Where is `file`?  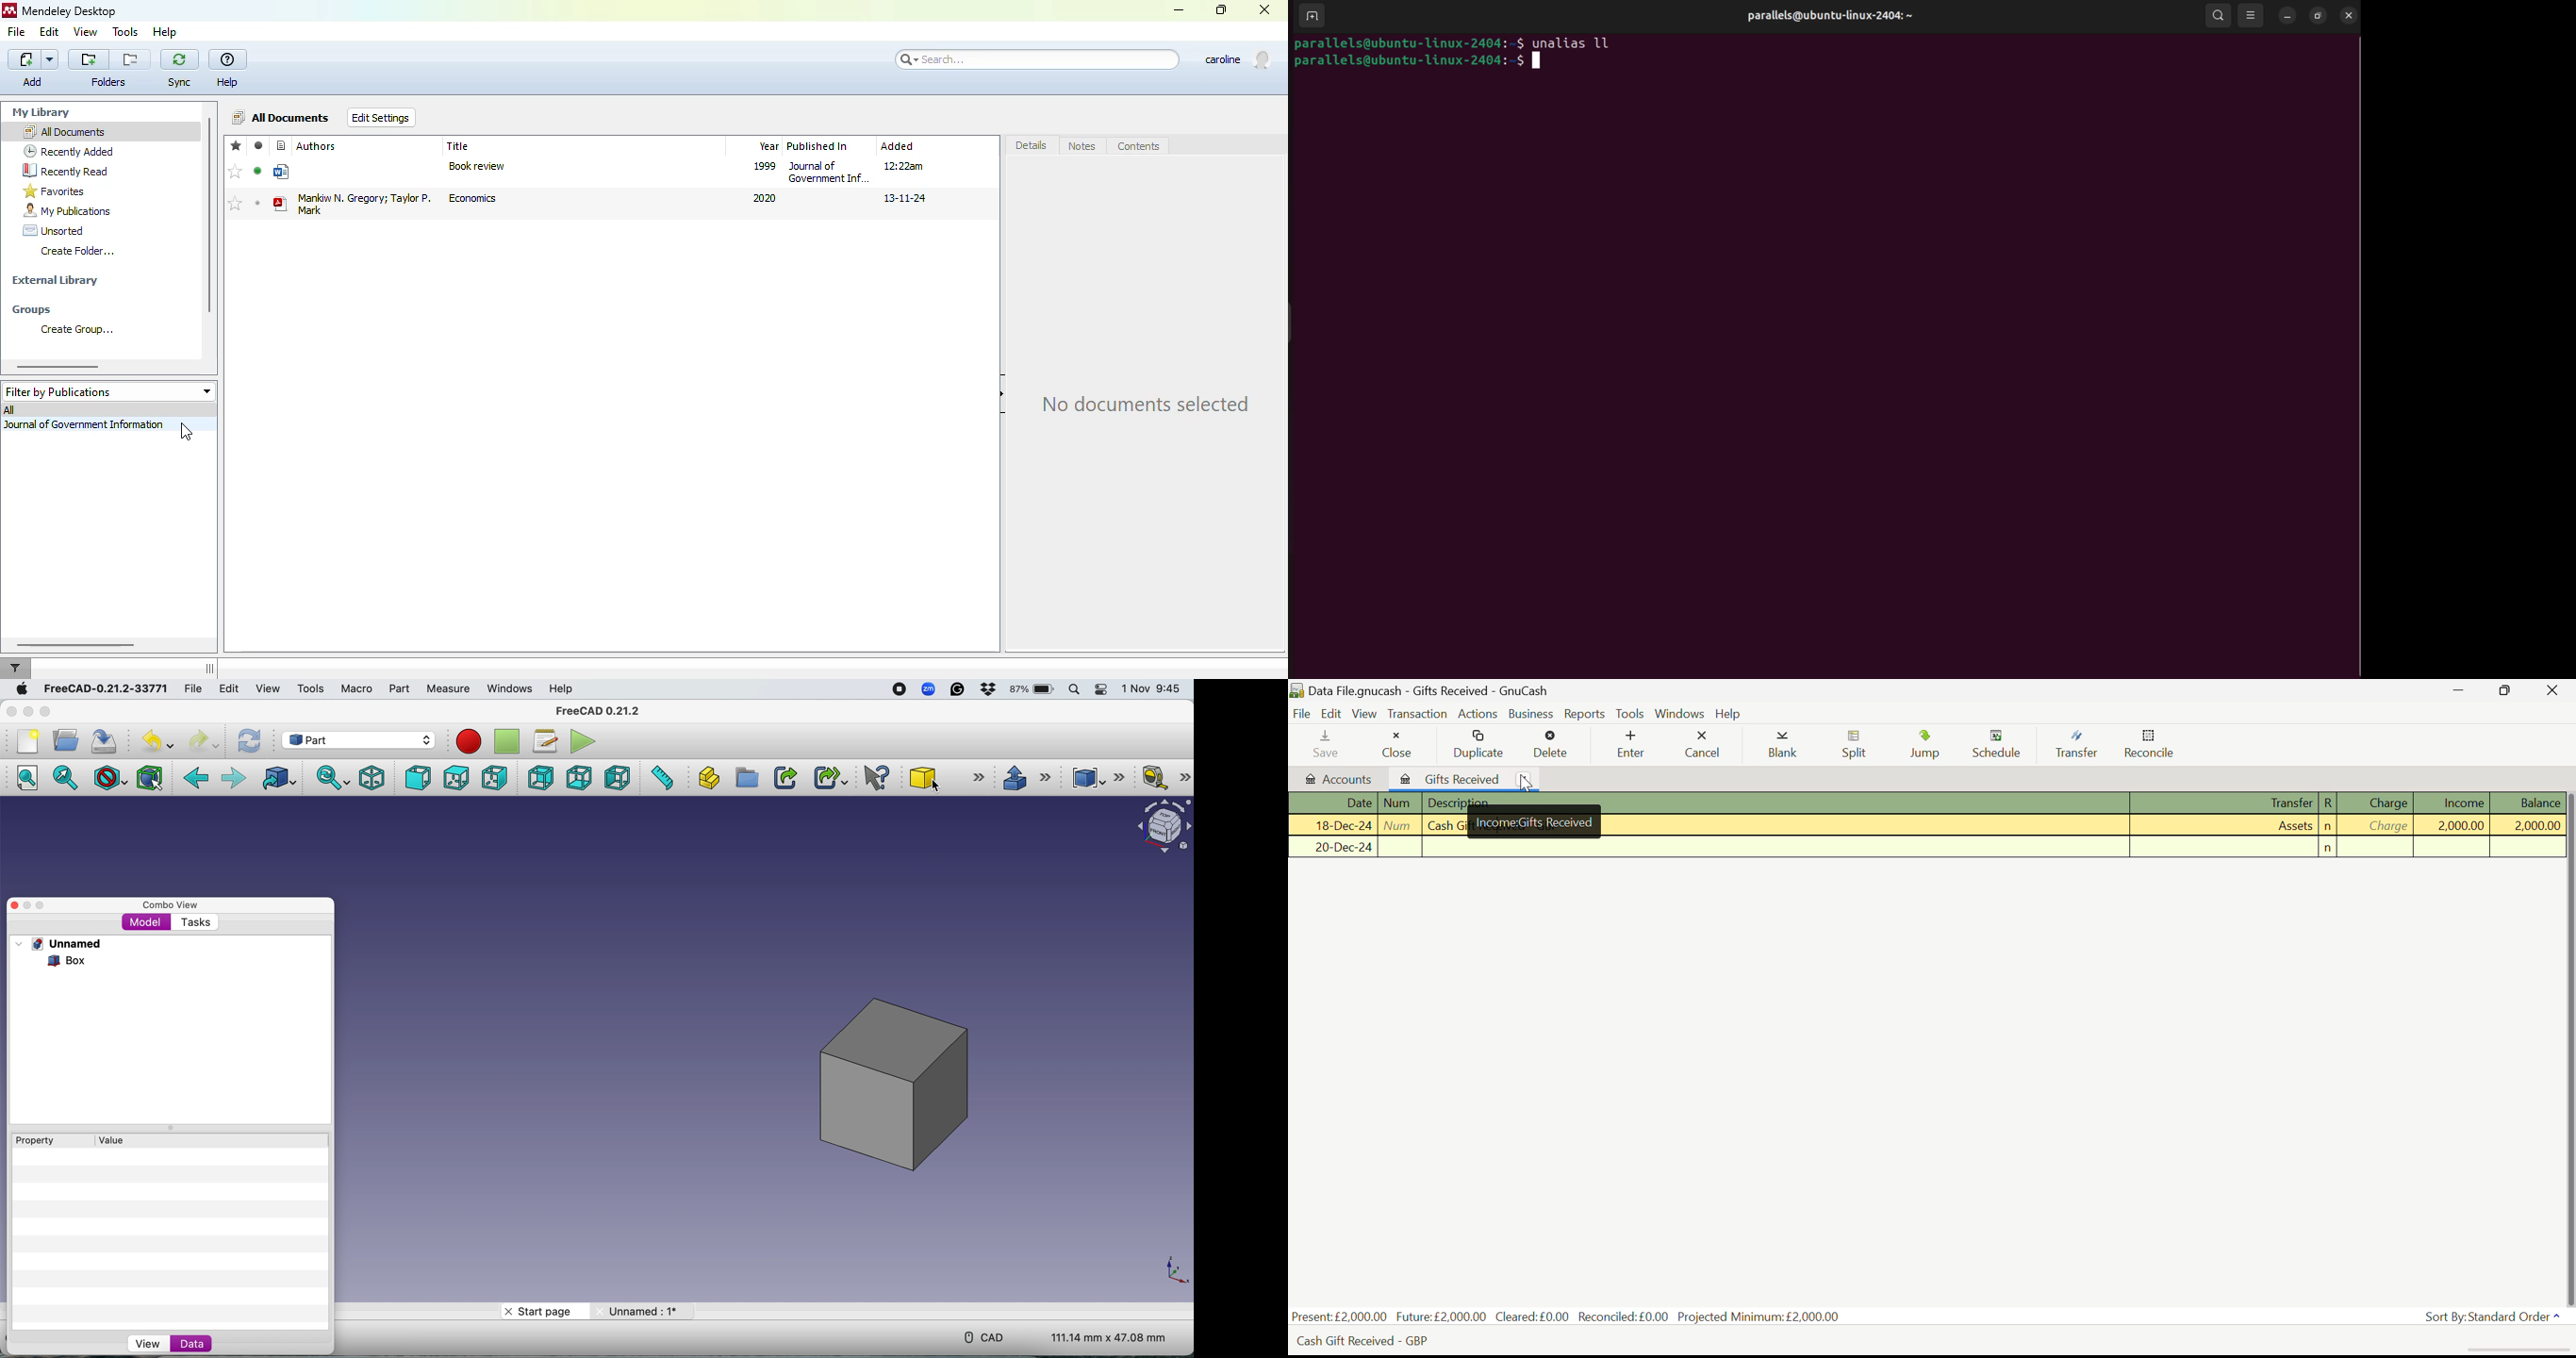
file is located at coordinates (17, 32).